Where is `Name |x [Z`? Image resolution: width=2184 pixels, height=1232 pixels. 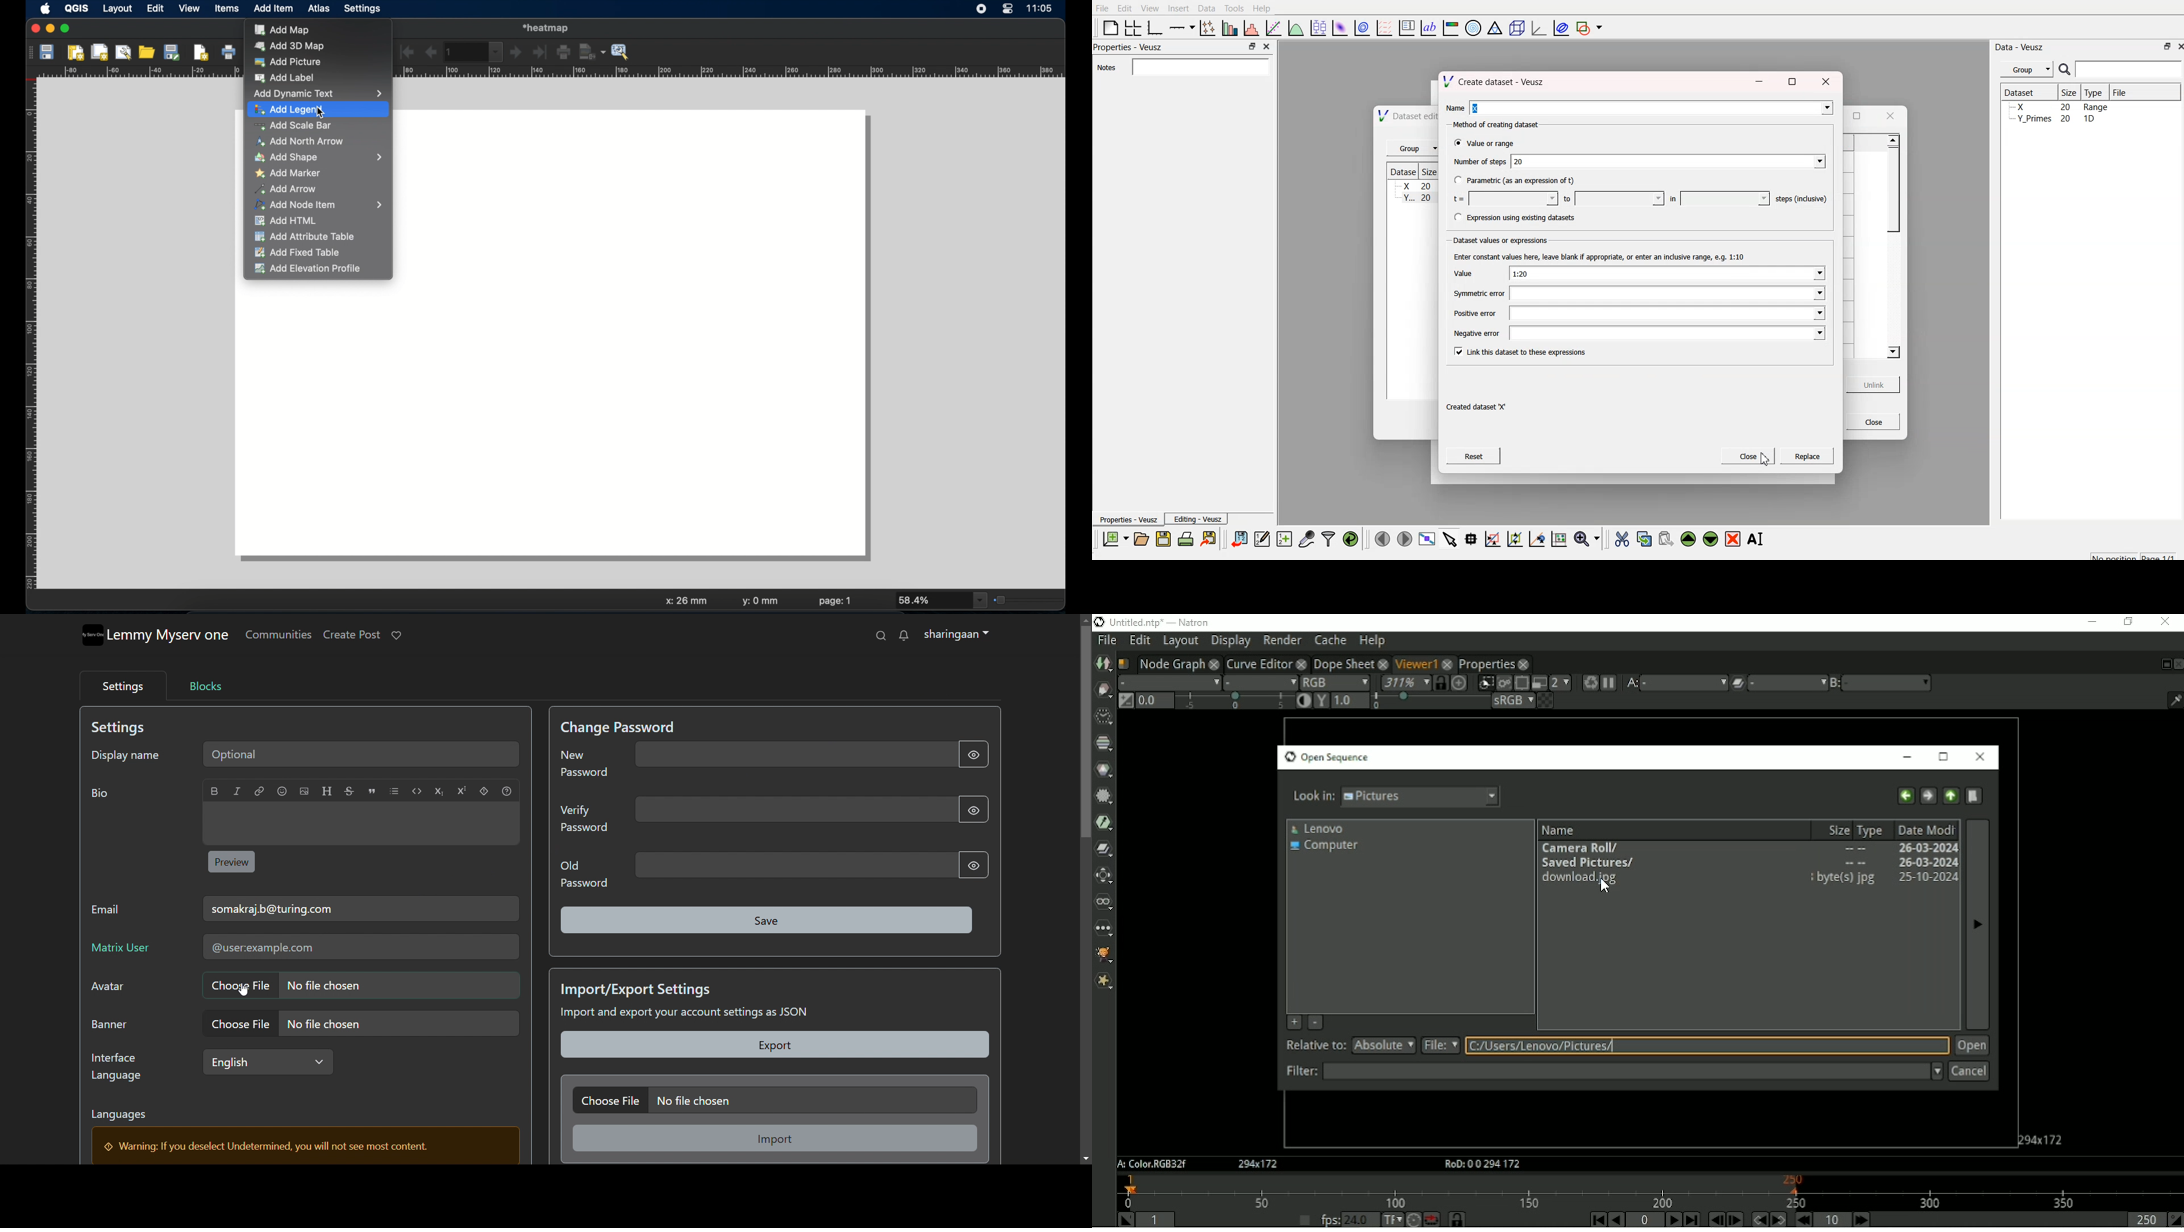 Name |x [Z is located at coordinates (1635, 108).